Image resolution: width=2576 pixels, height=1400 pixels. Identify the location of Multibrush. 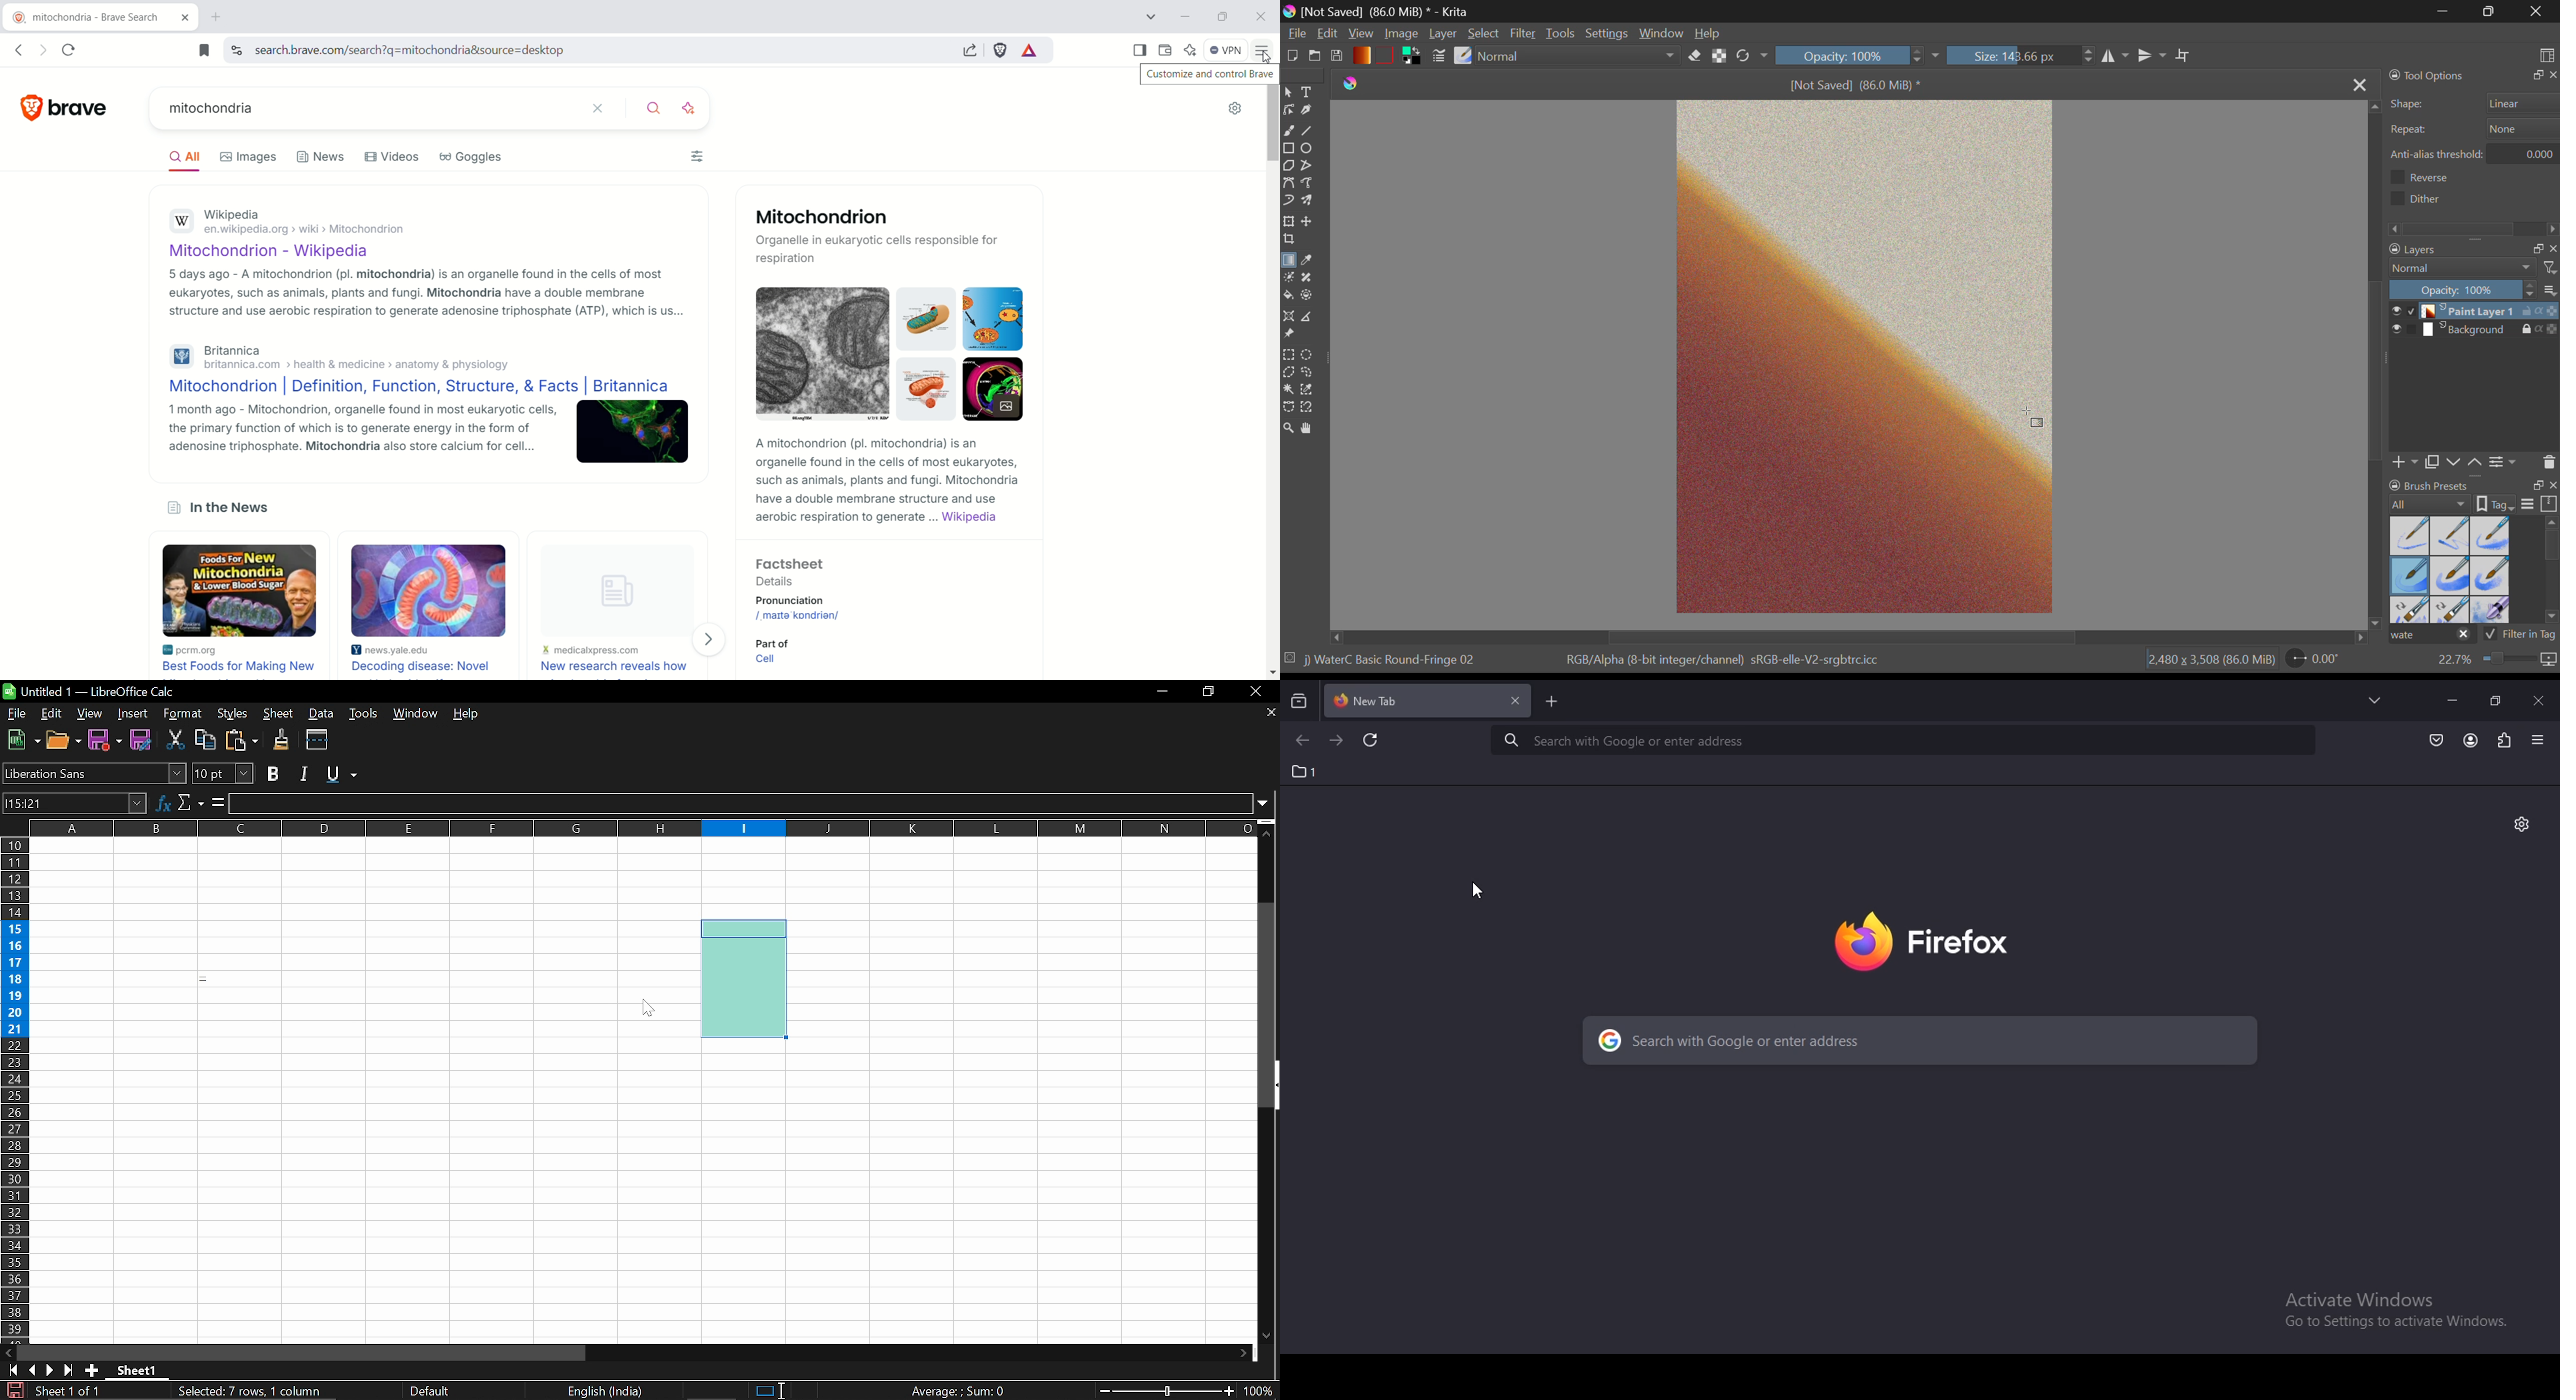
(1309, 202).